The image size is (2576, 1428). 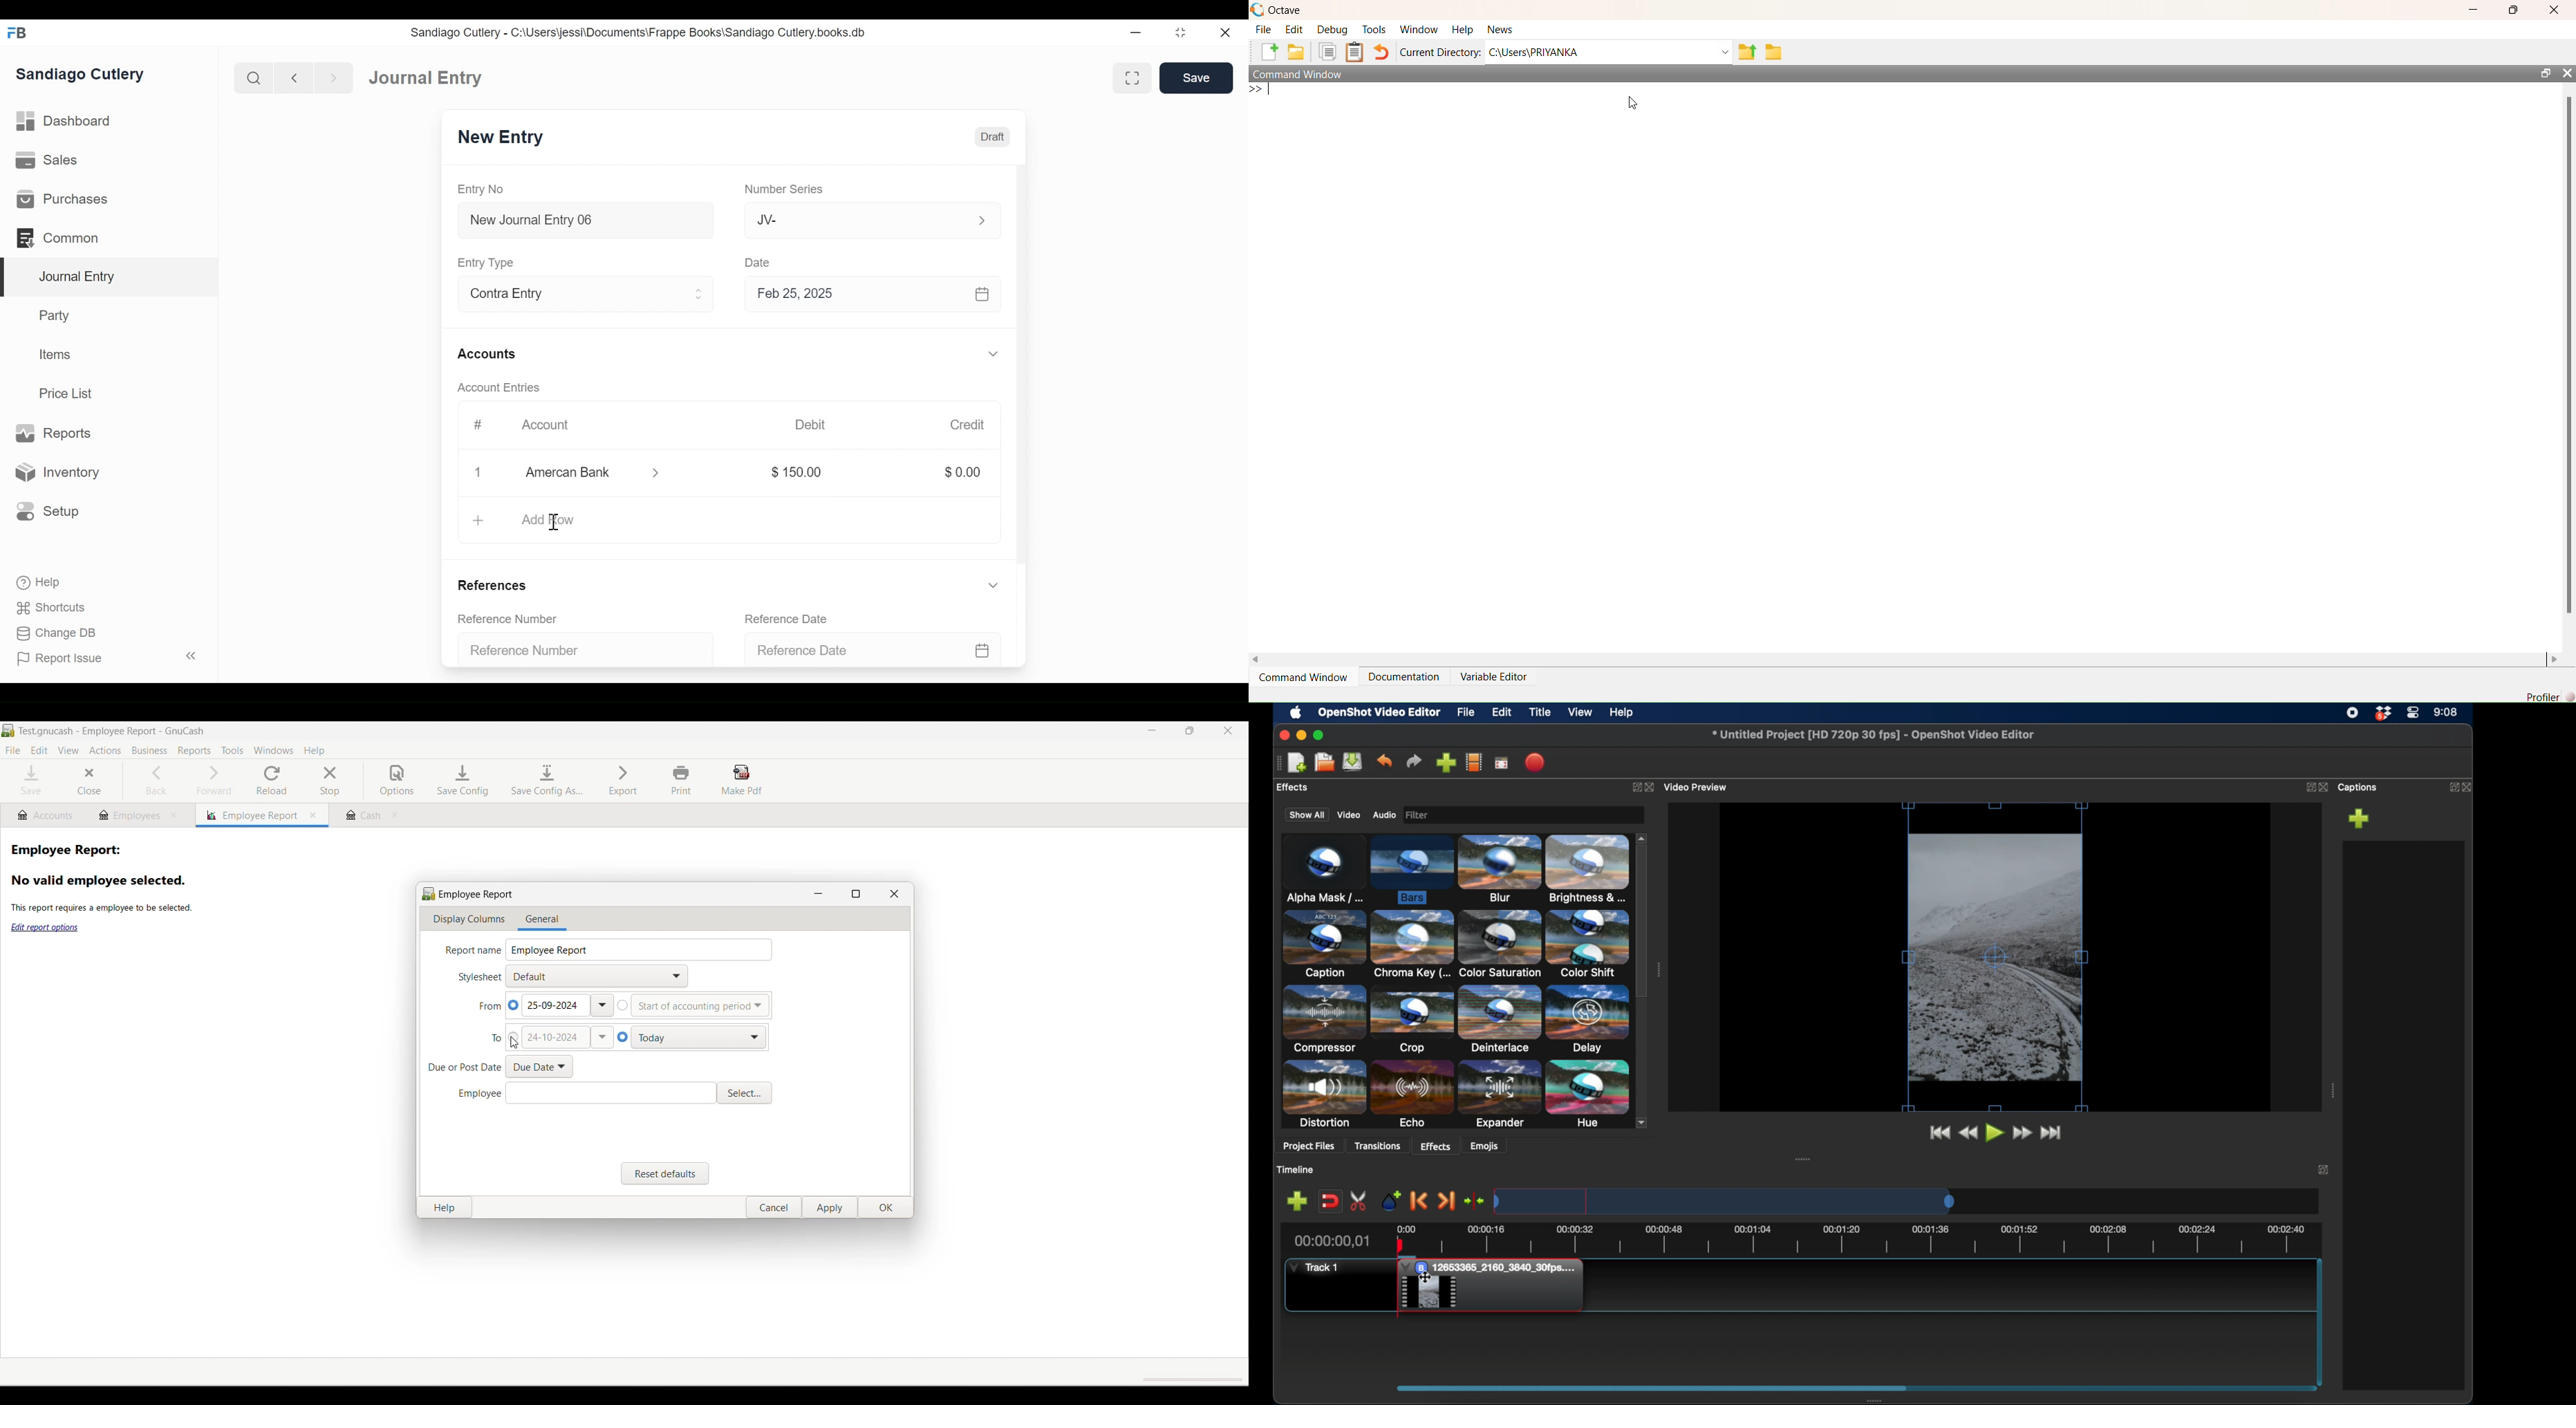 I want to click on Expand, so click(x=982, y=221).